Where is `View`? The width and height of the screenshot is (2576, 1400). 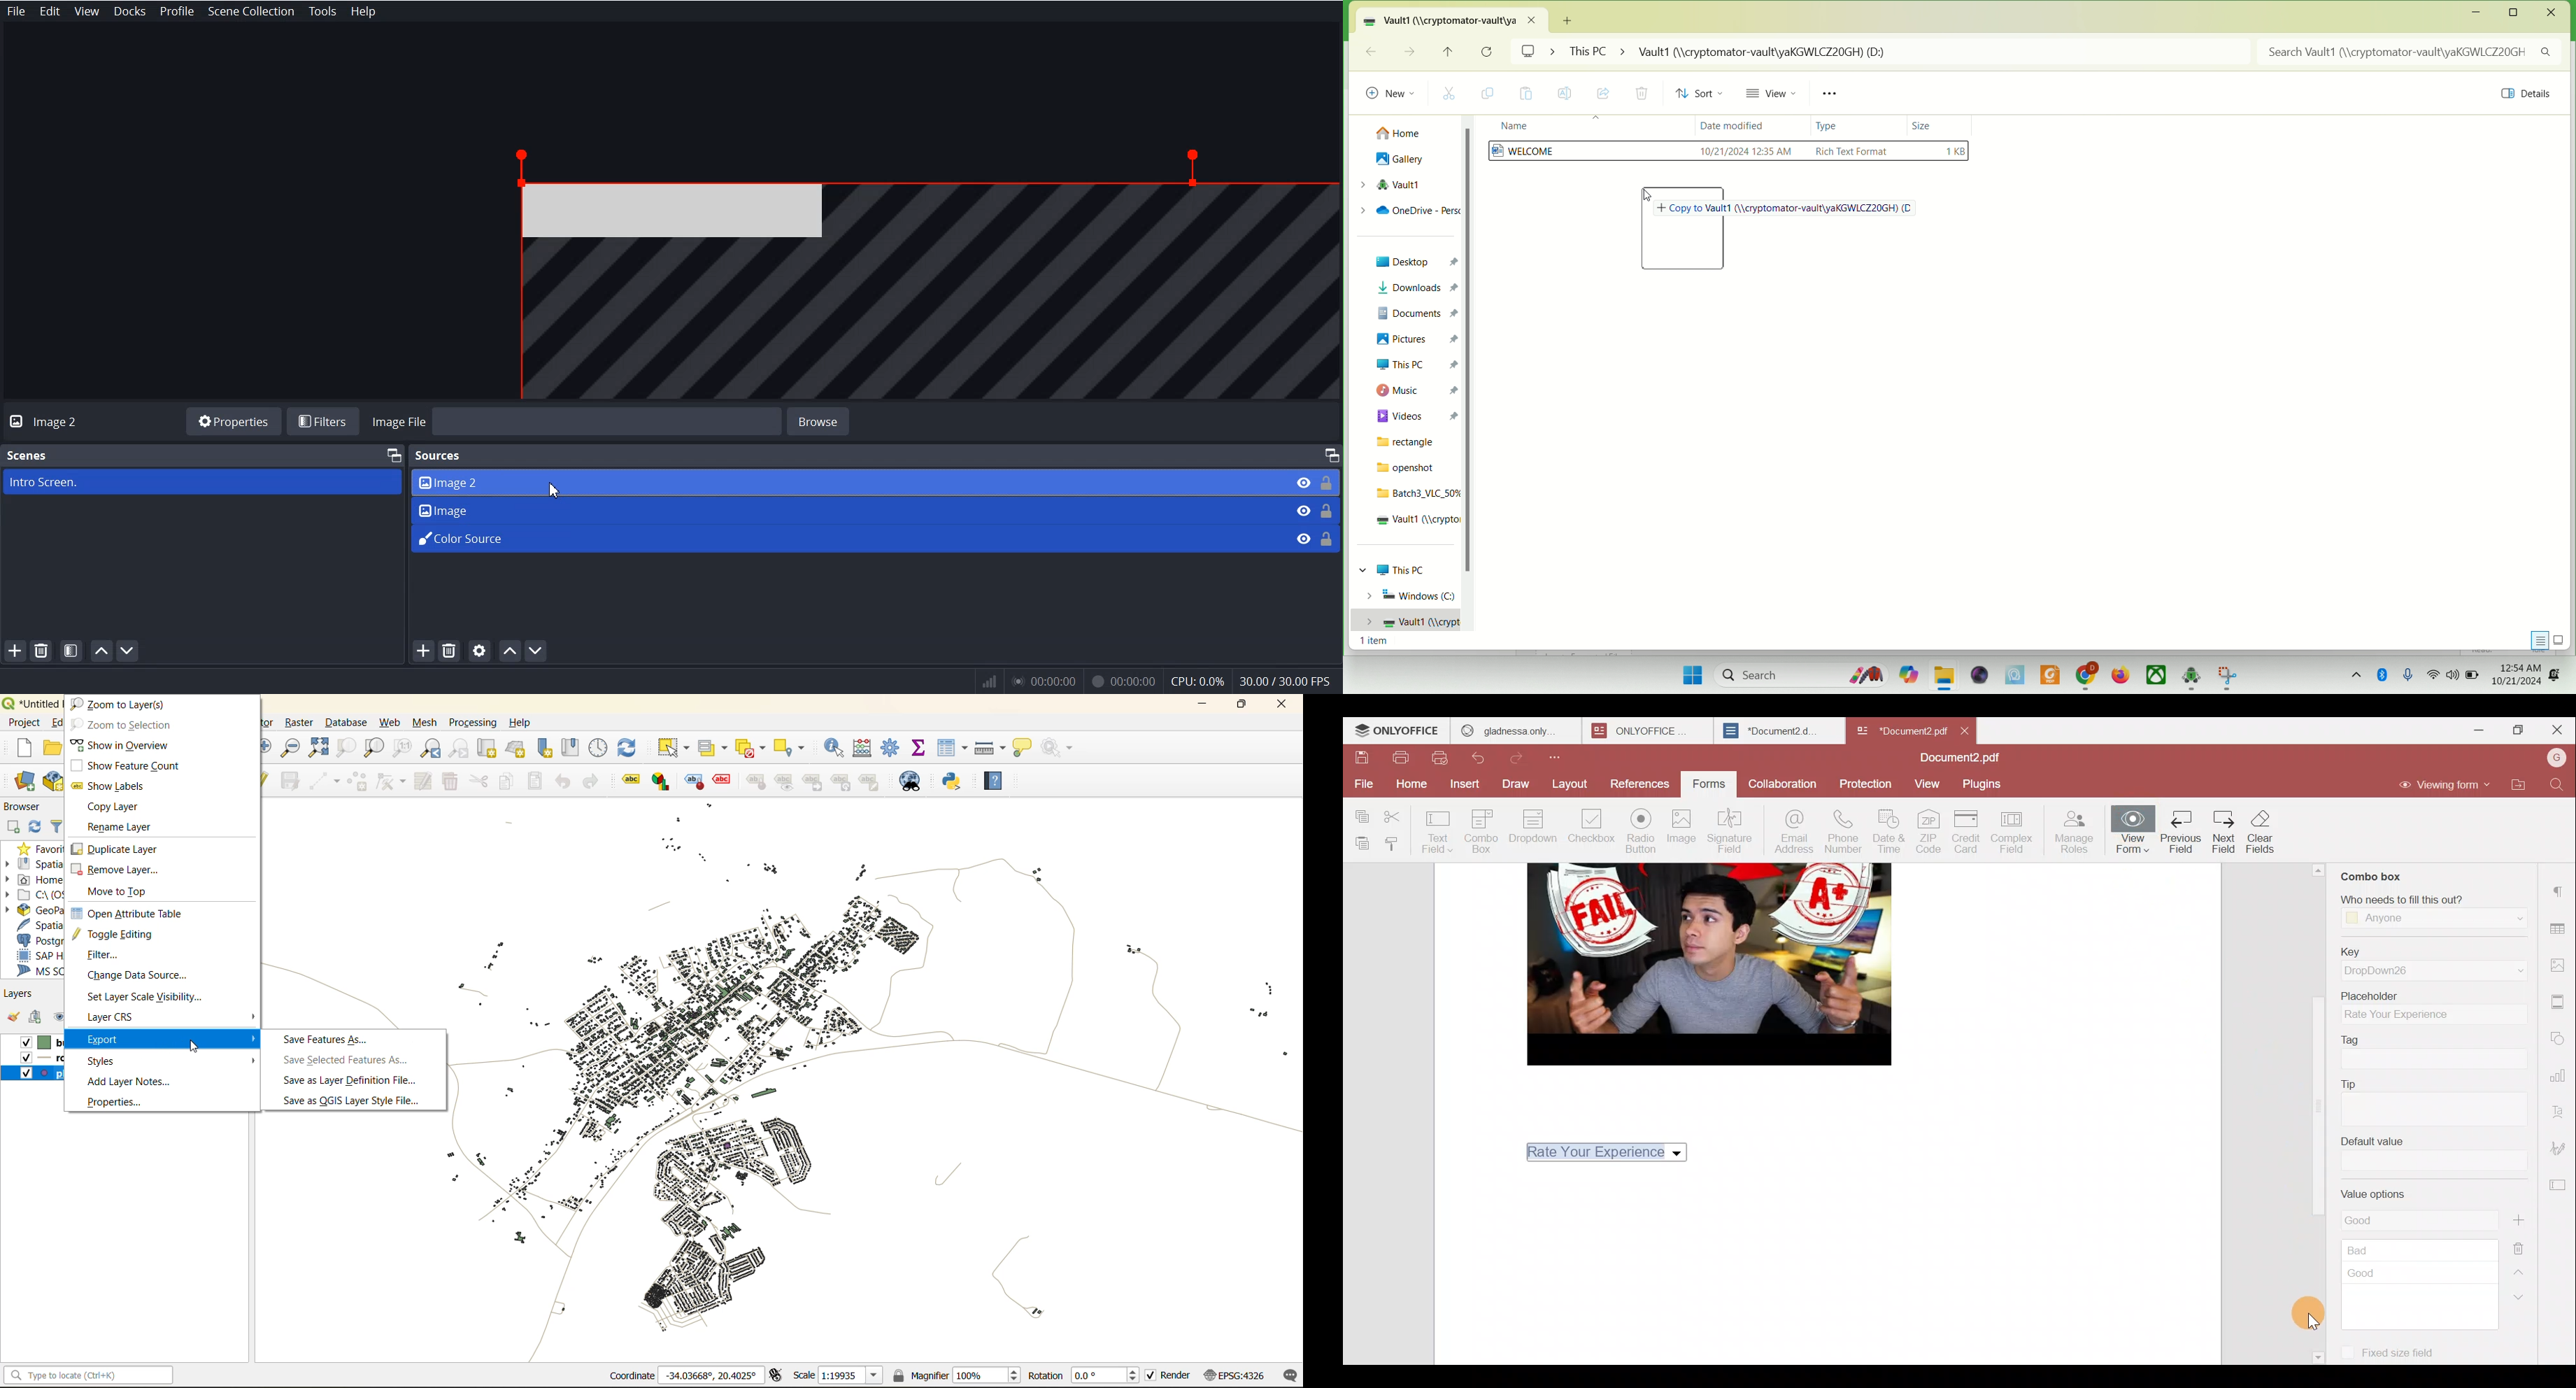
View is located at coordinates (87, 11).